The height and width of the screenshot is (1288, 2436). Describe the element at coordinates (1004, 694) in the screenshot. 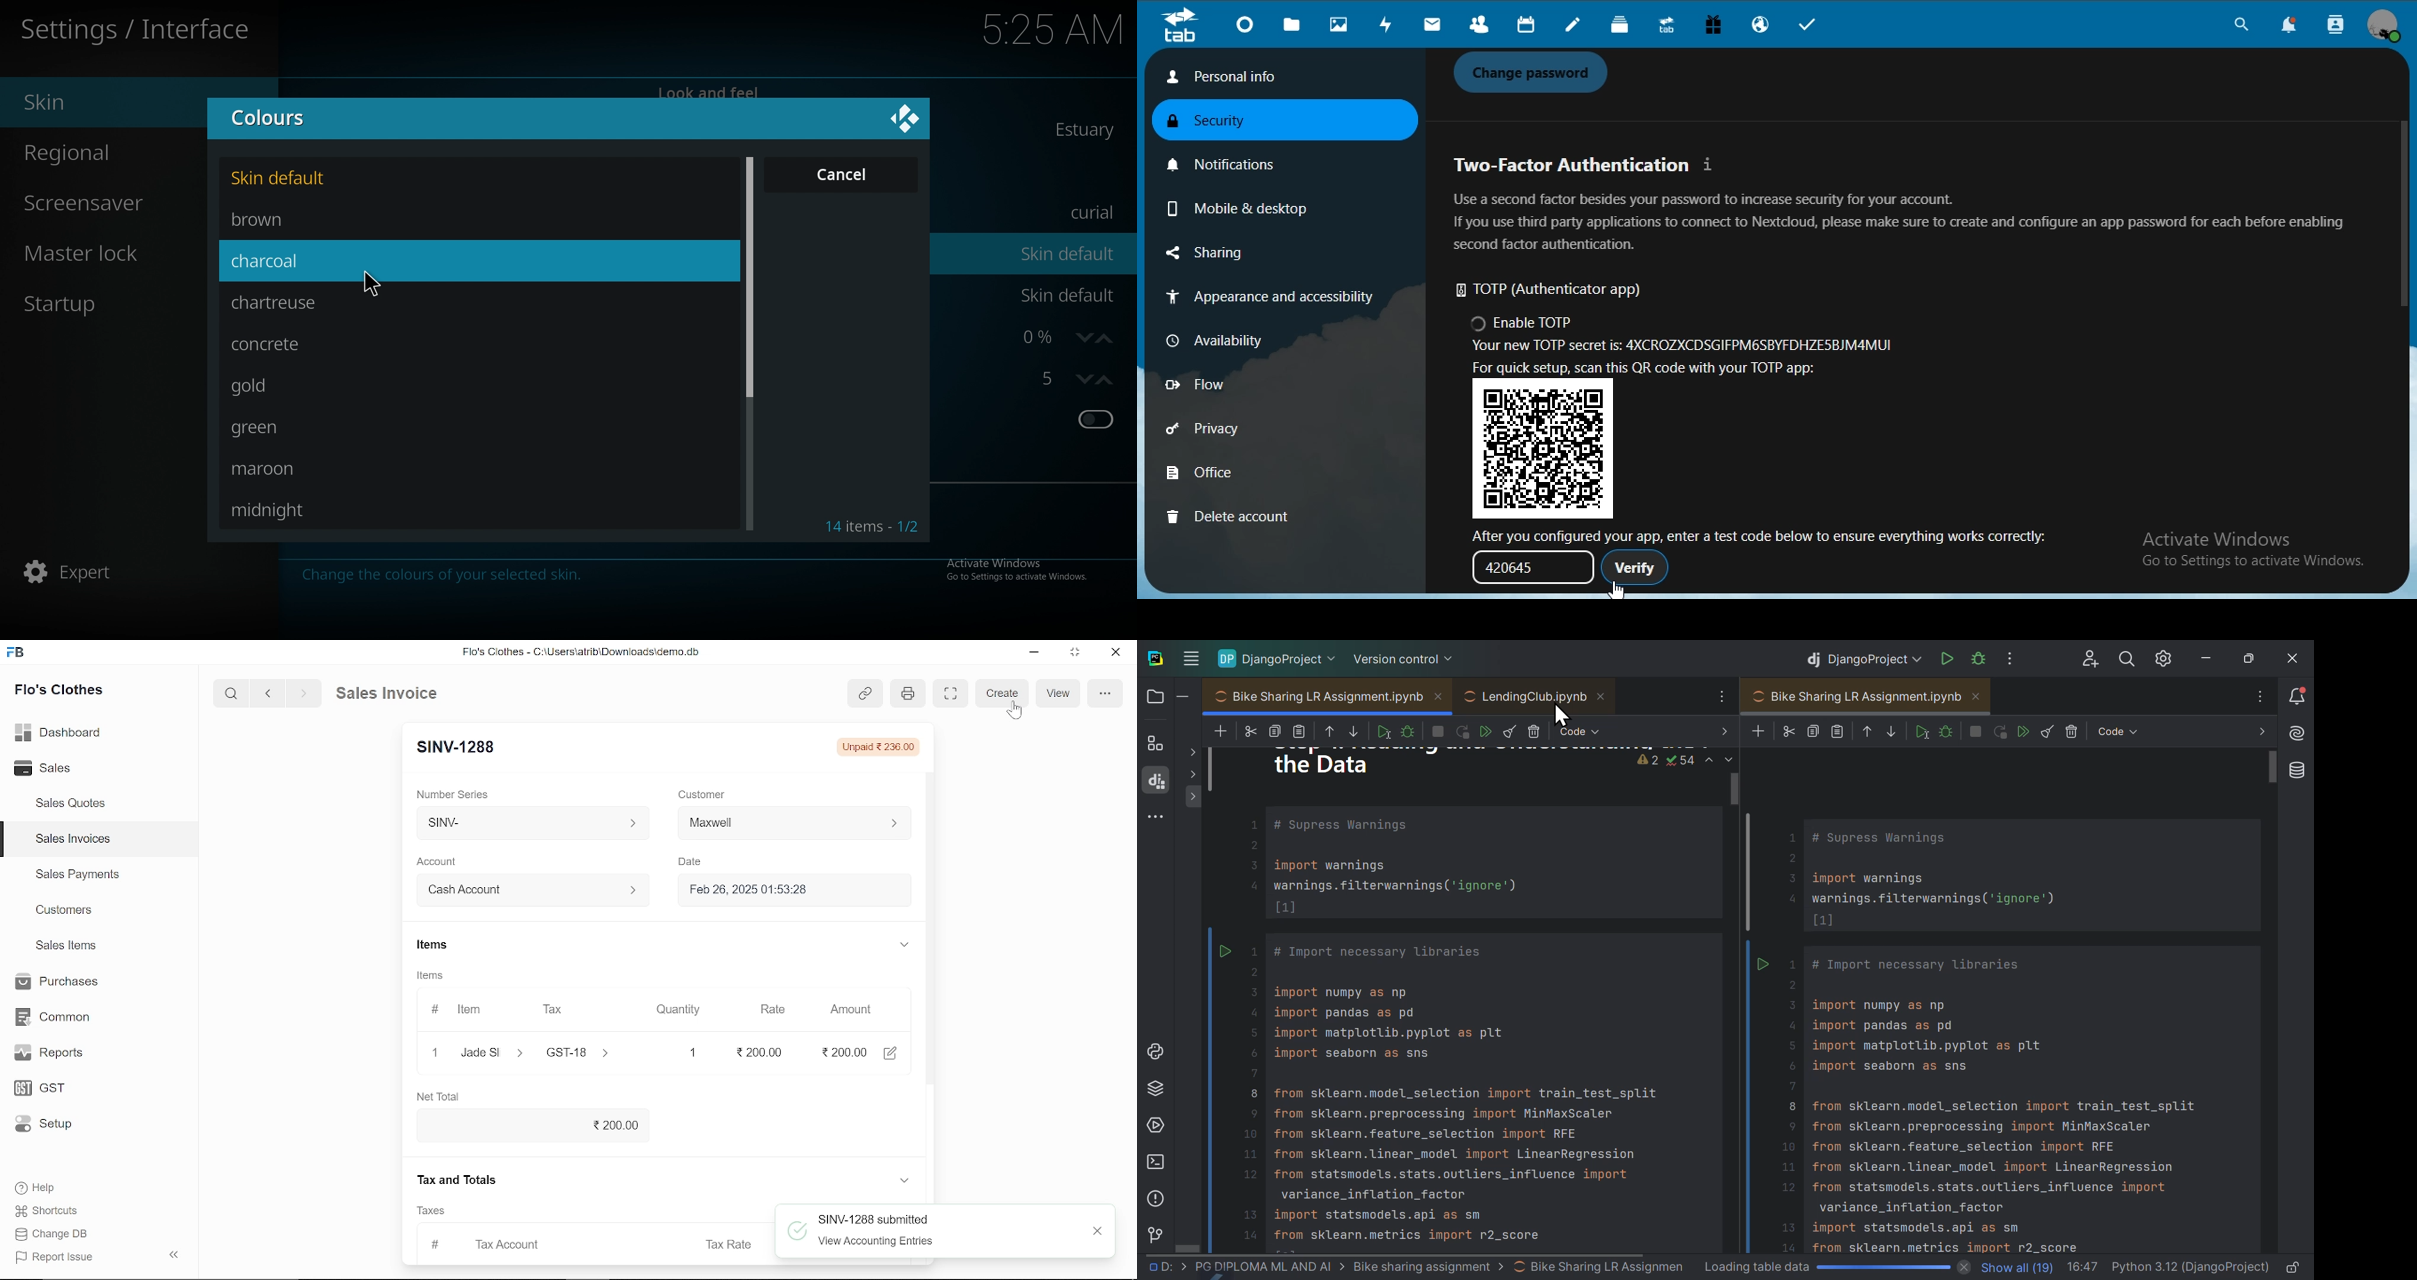

I see `Create` at that location.